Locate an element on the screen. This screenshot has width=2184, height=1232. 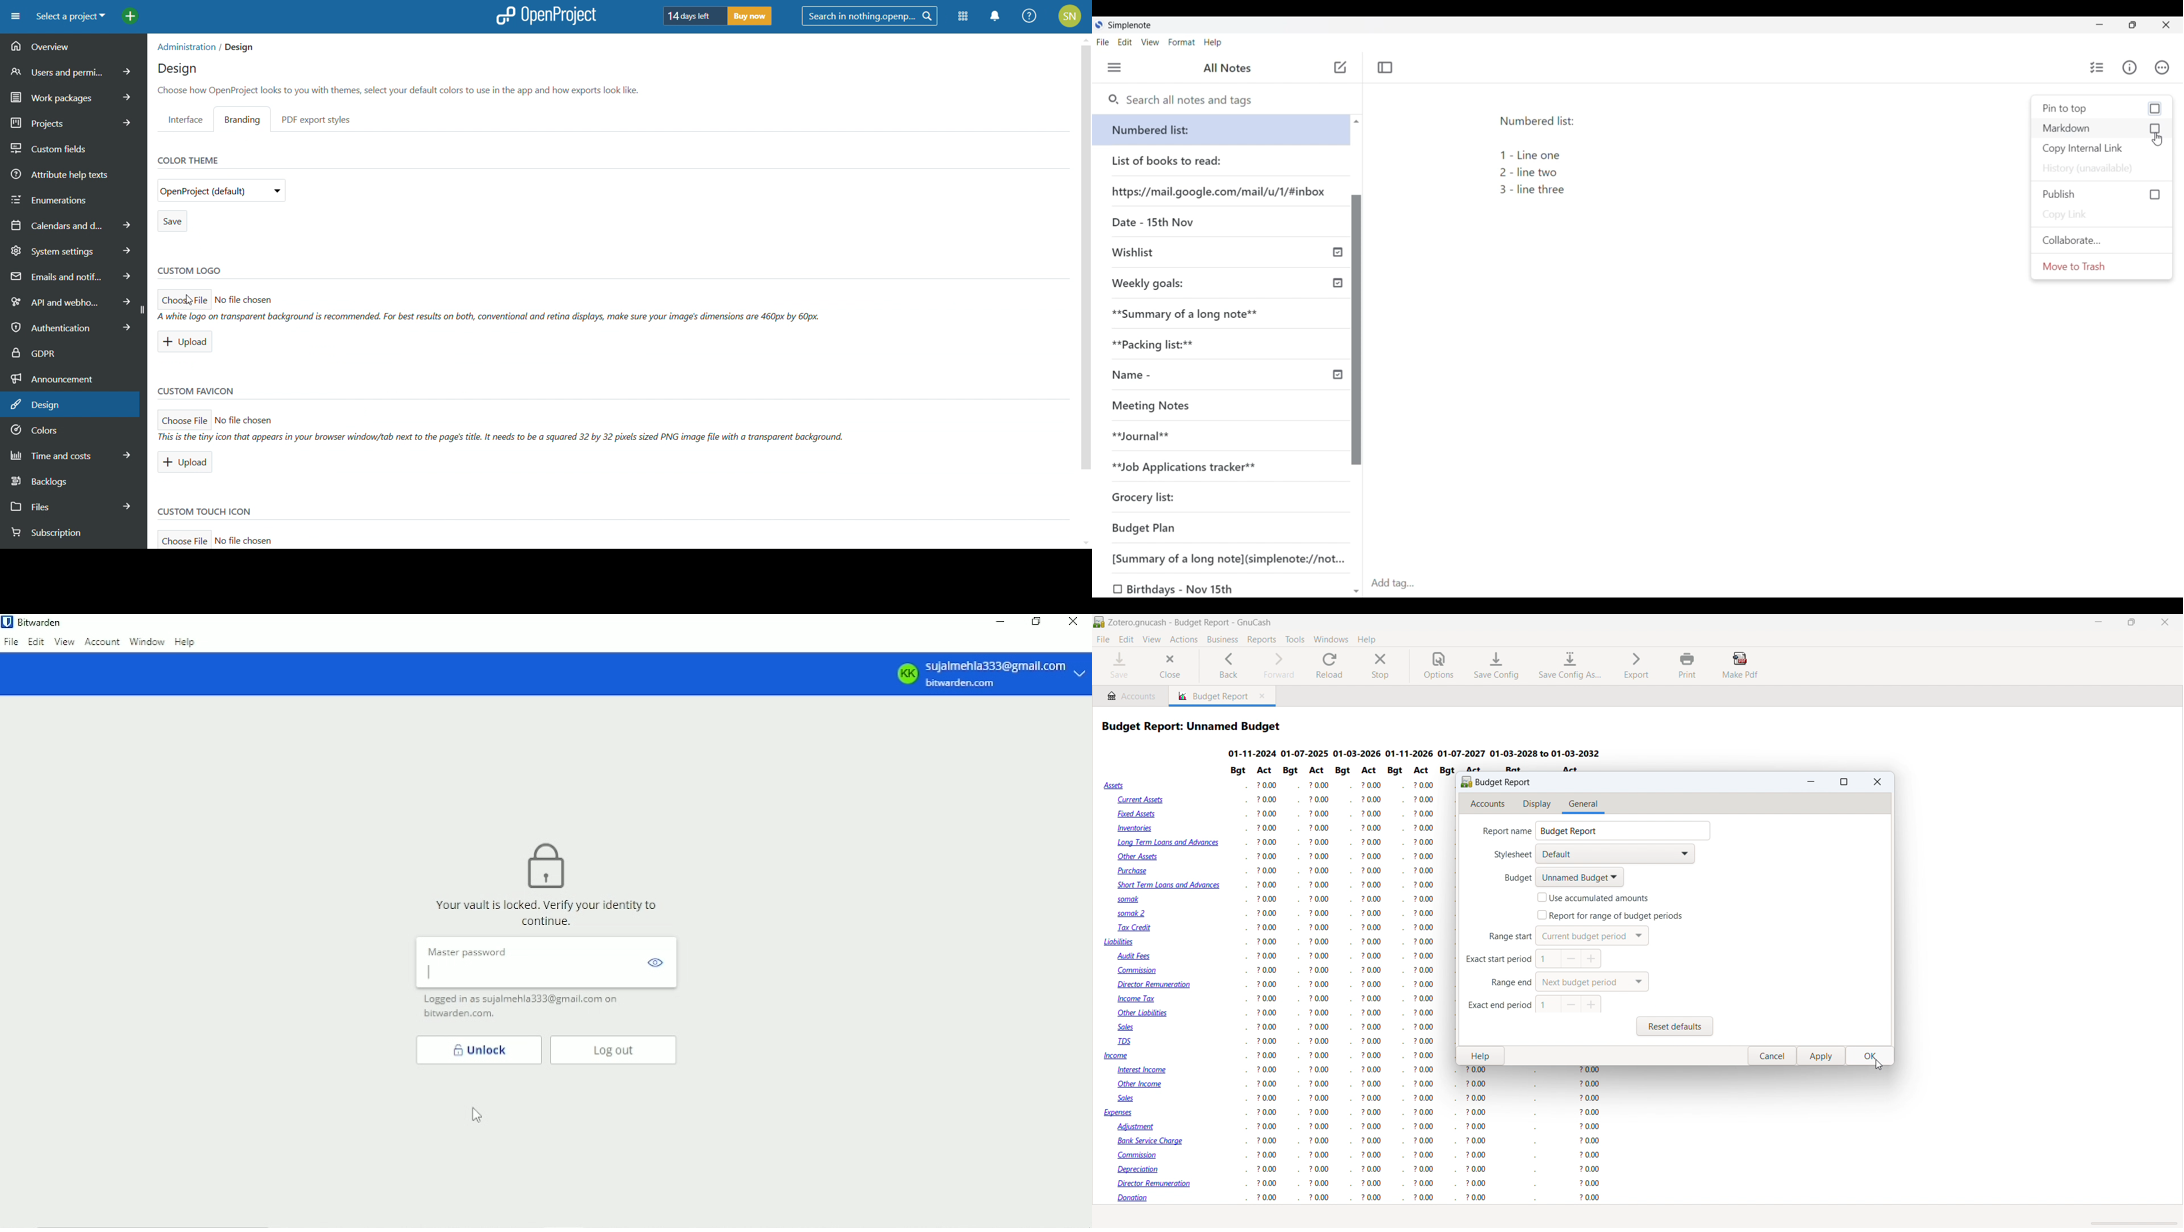
file is located at coordinates (1103, 640).